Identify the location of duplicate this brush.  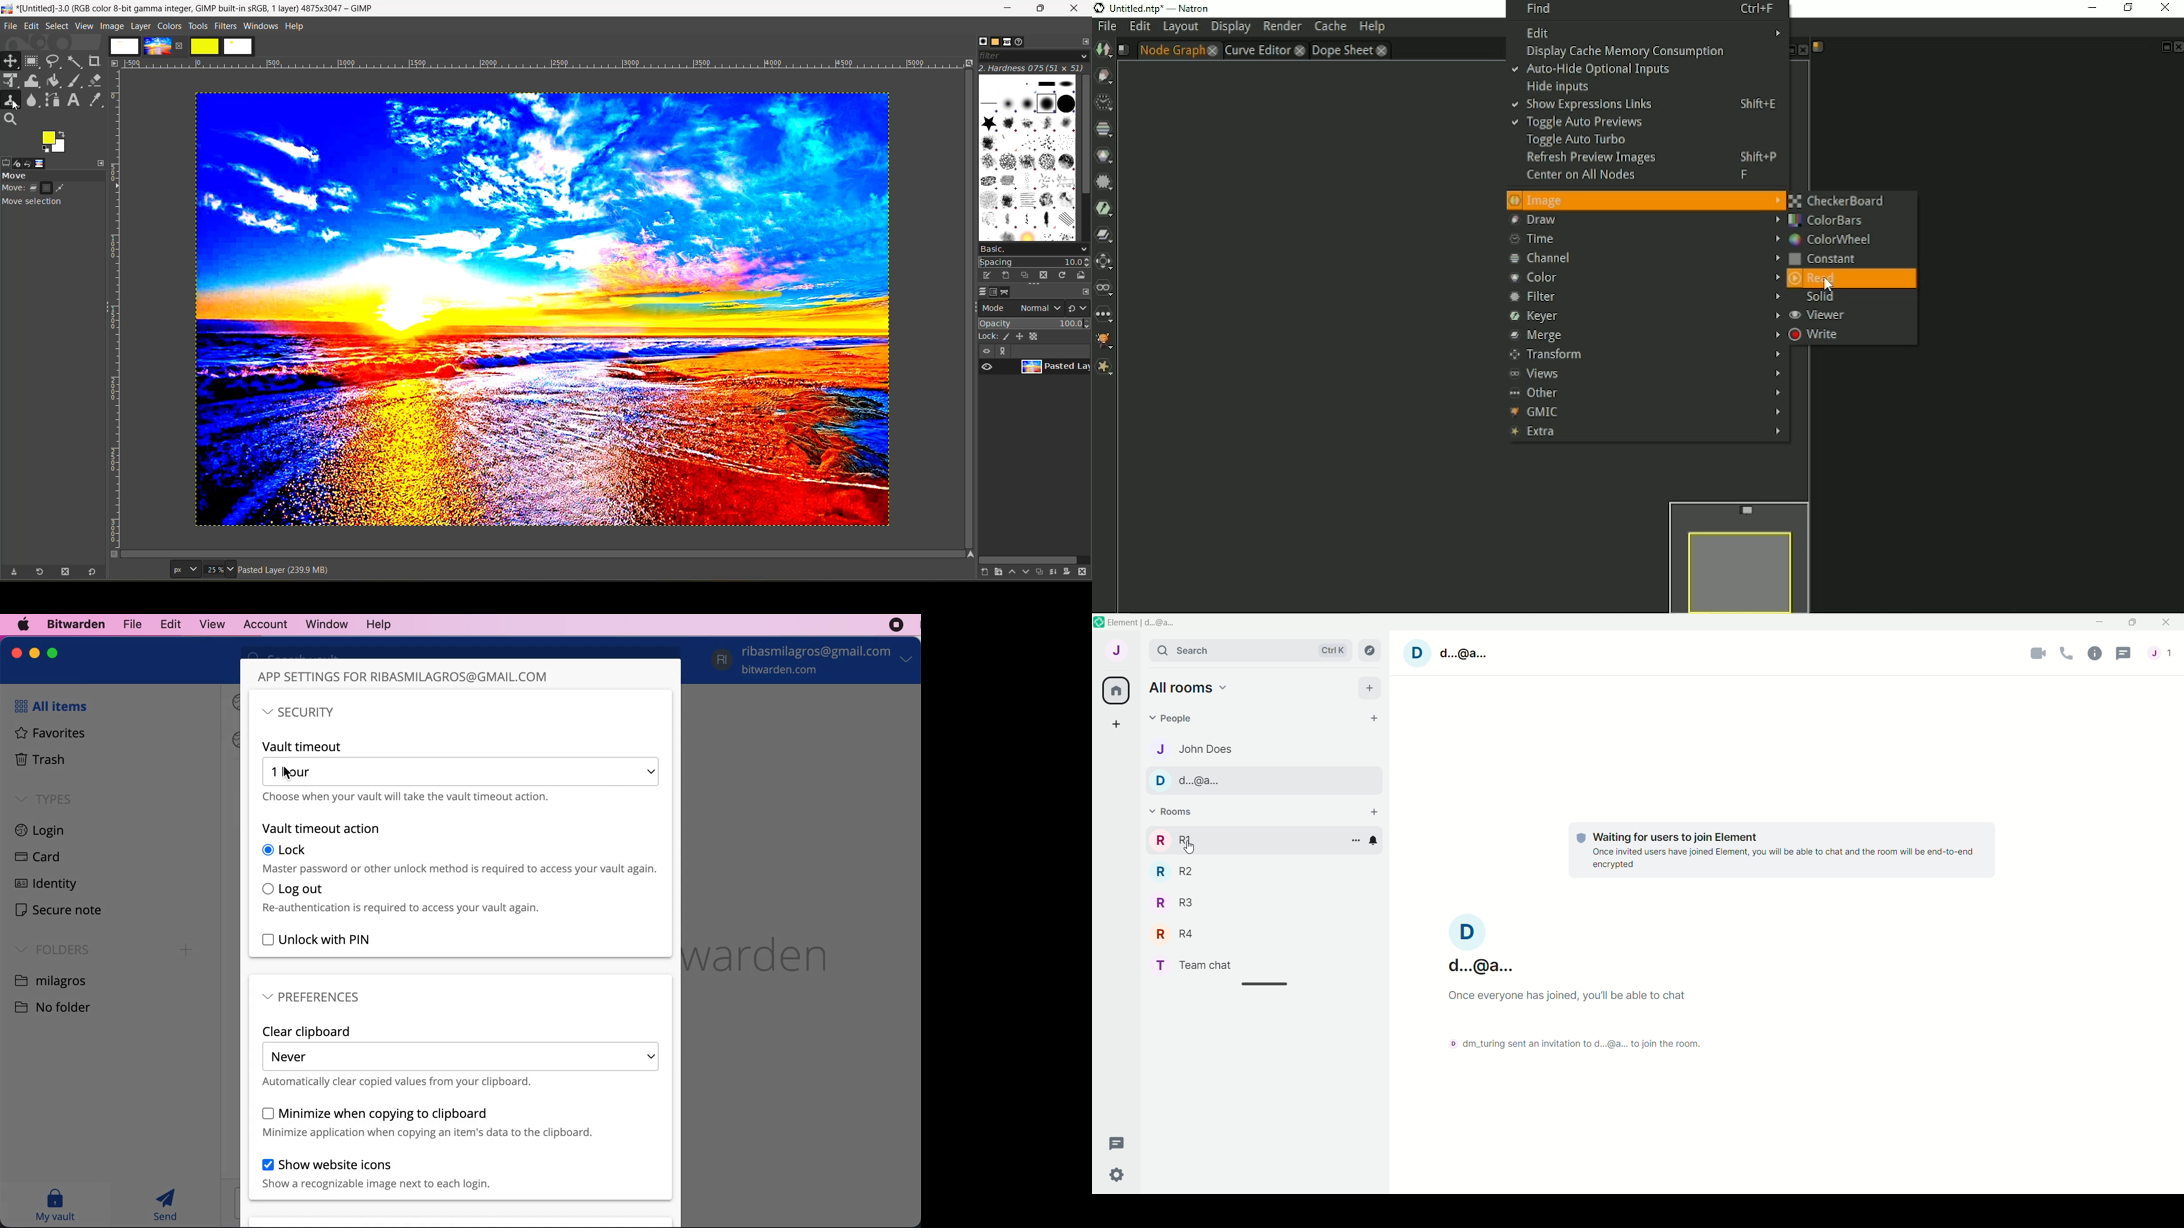
(1025, 276).